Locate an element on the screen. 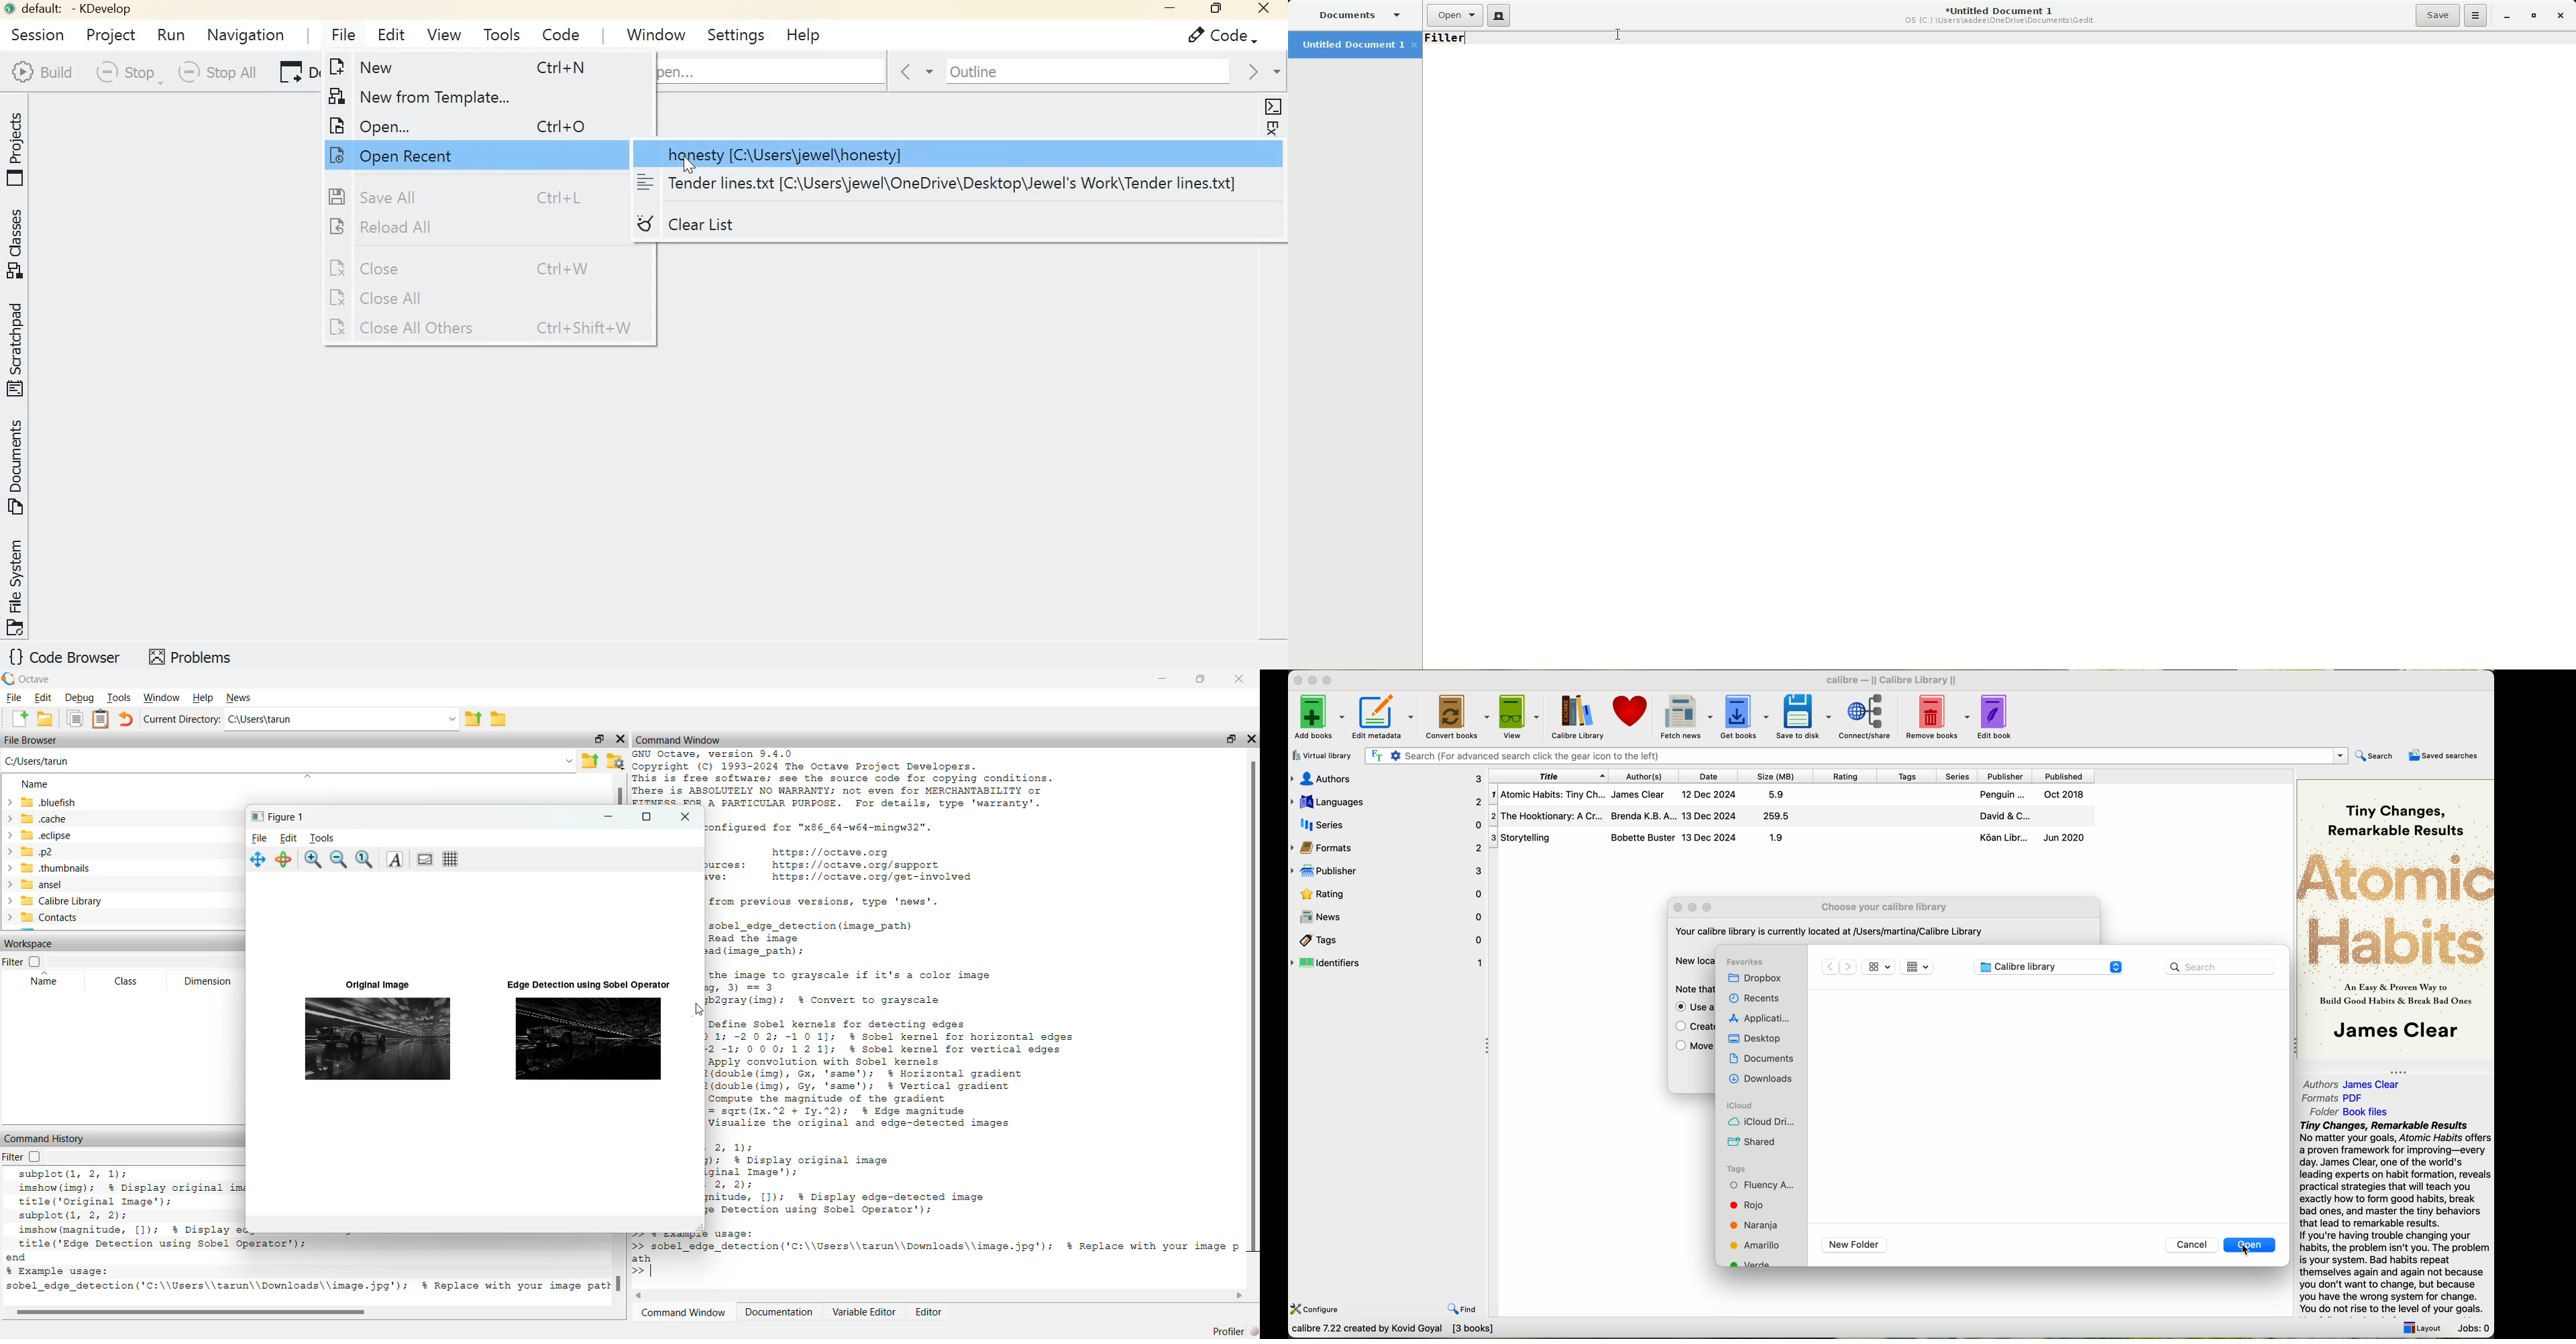   Contacts is located at coordinates (45, 918).